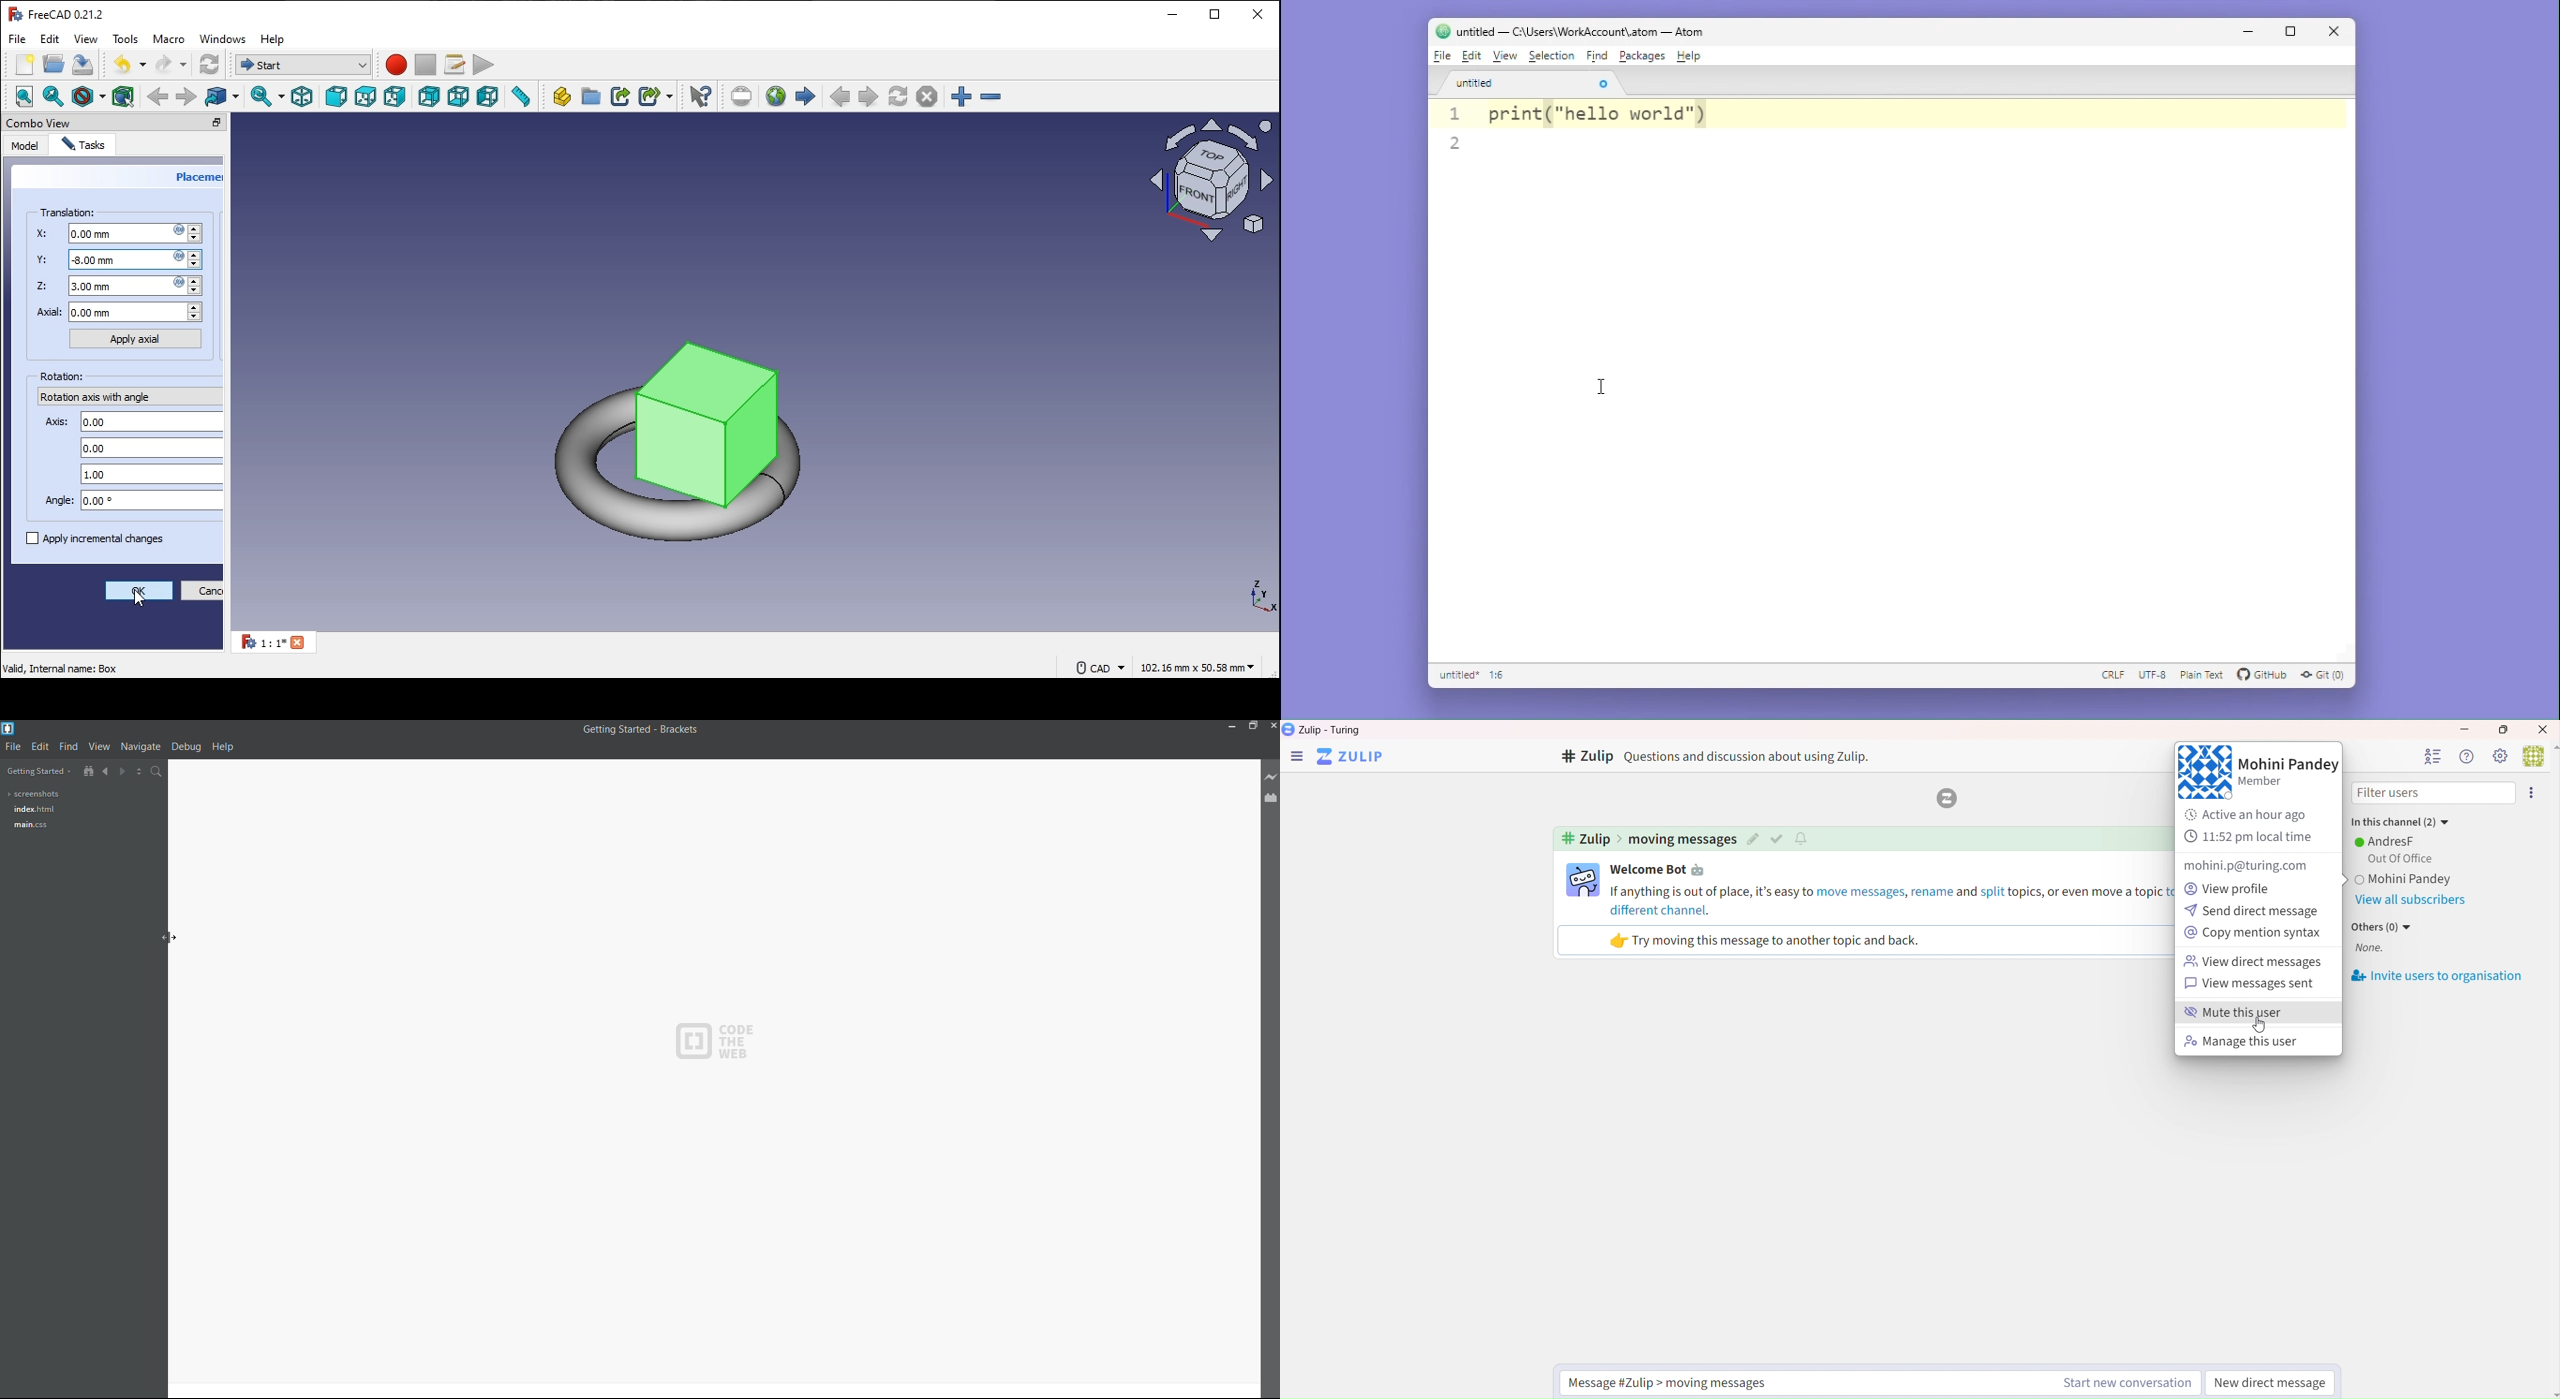 This screenshot has height=1400, width=2576. I want to click on new file, so click(26, 65).